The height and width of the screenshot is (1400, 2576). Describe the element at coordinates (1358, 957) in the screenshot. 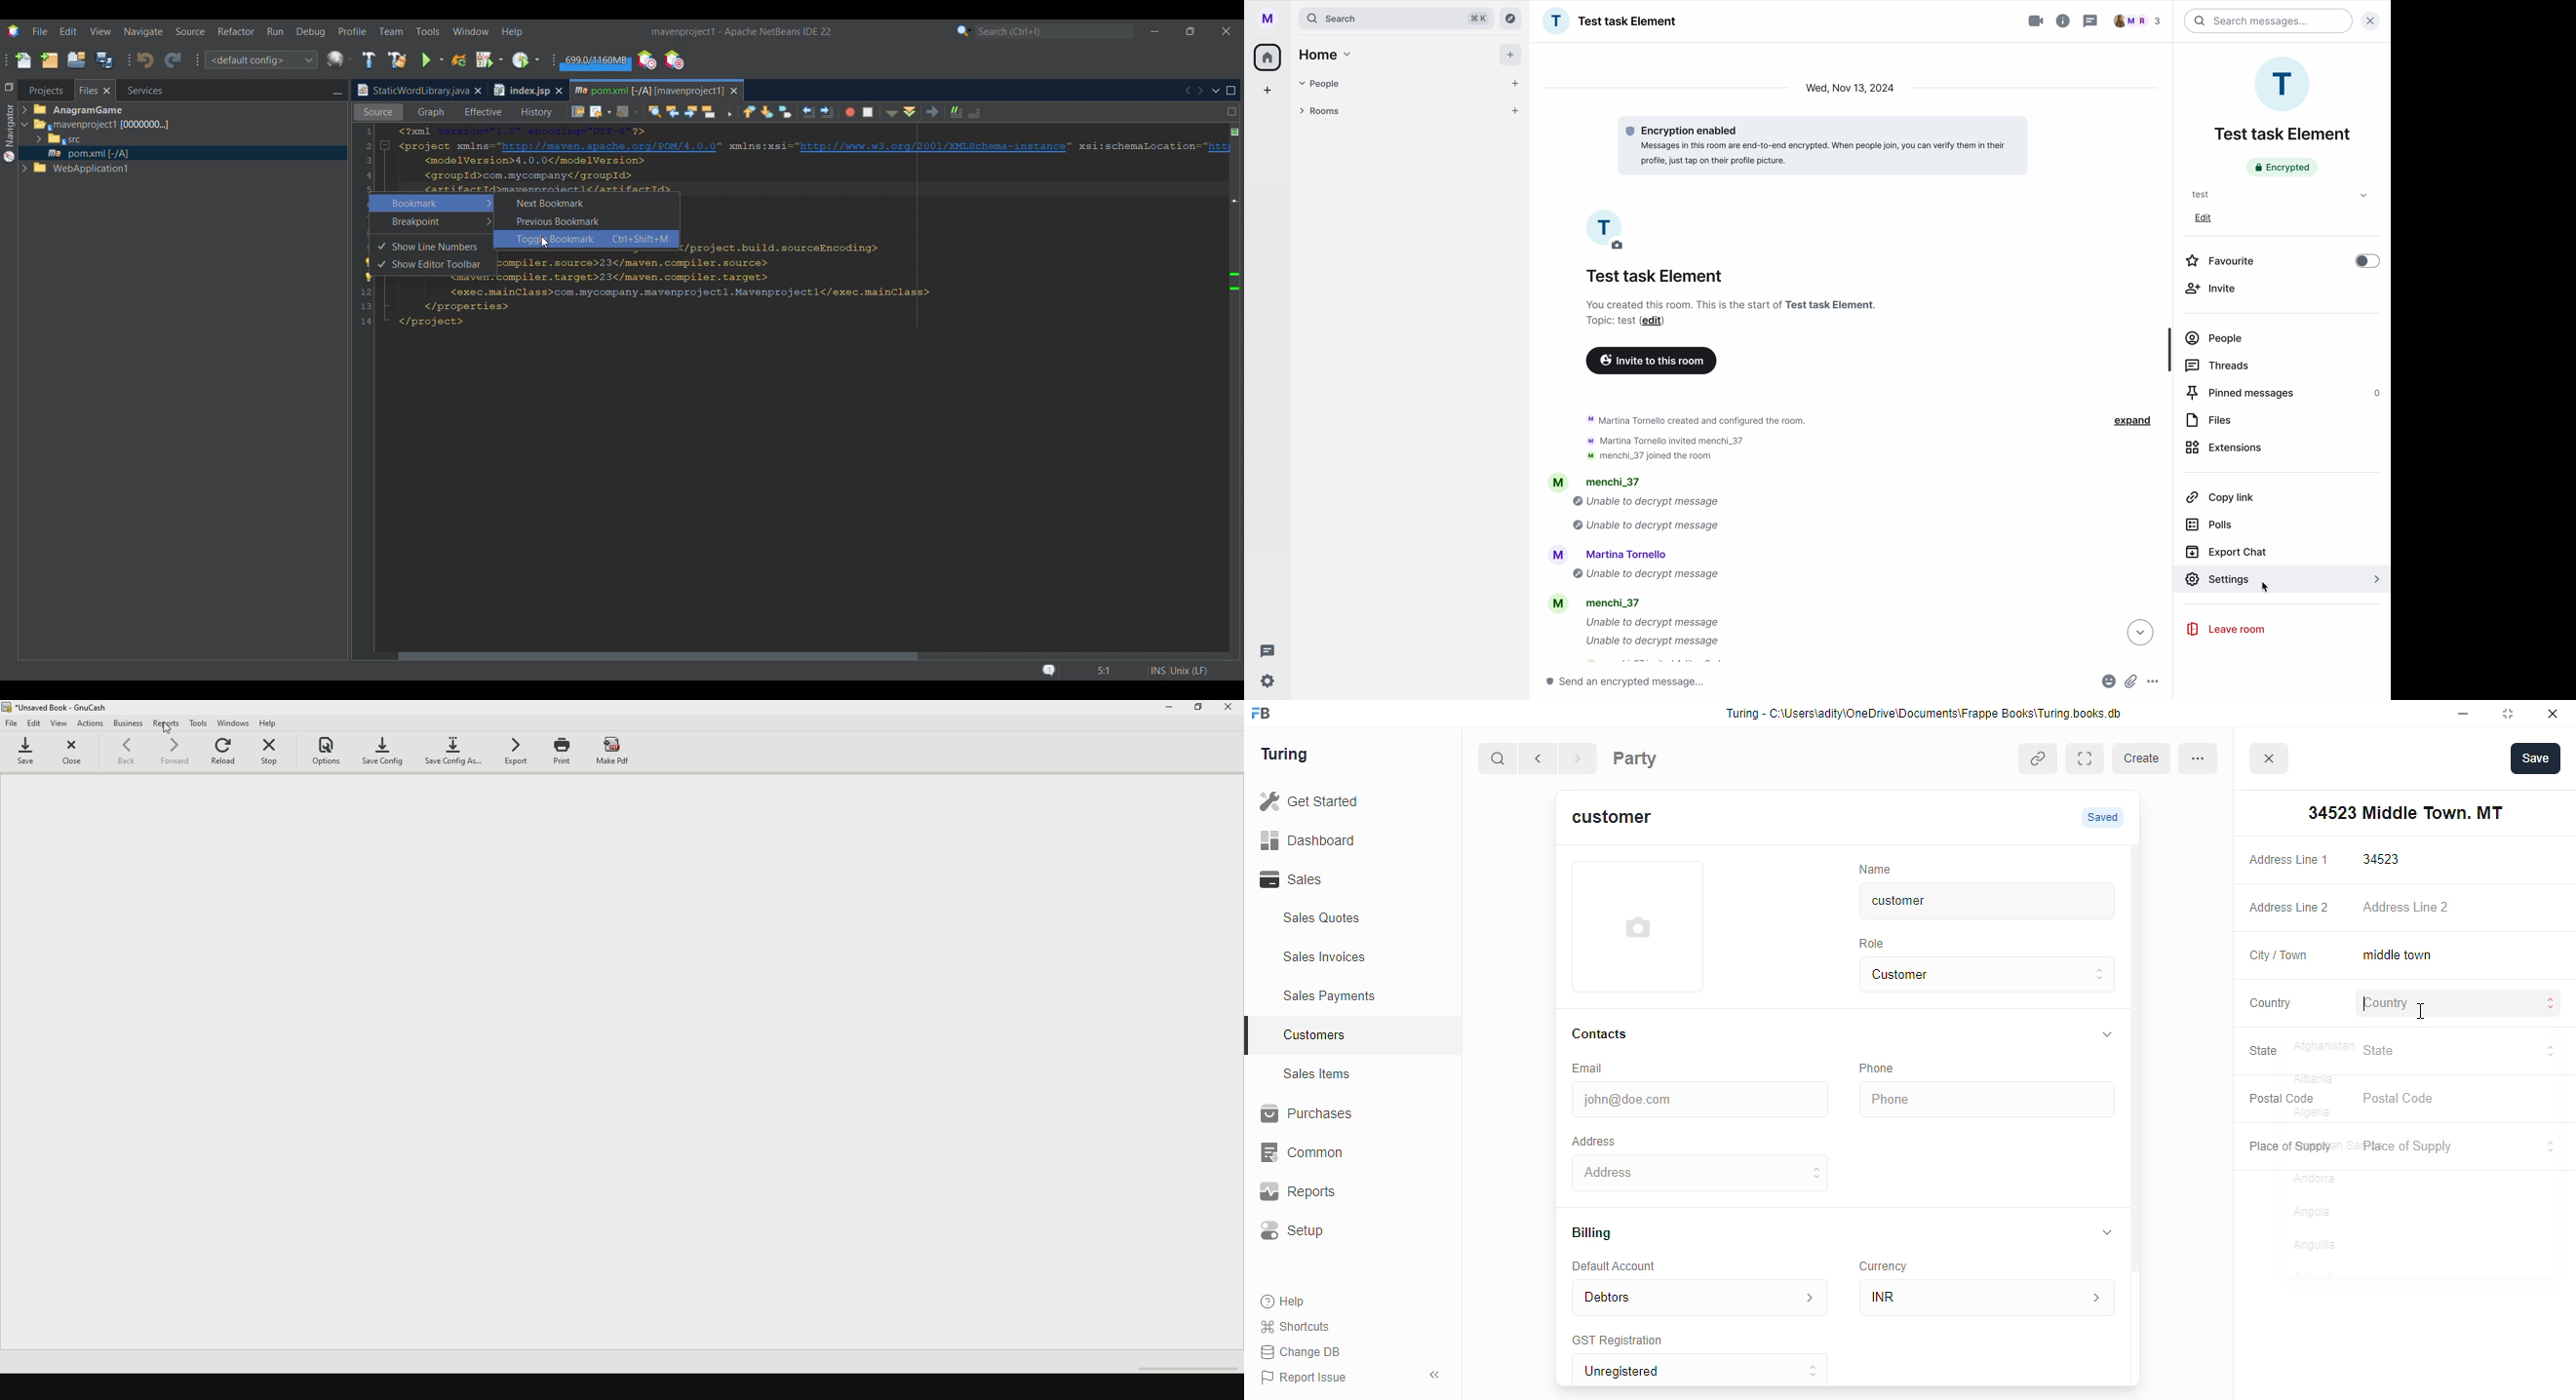

I see `Sales Invoices` at that location.